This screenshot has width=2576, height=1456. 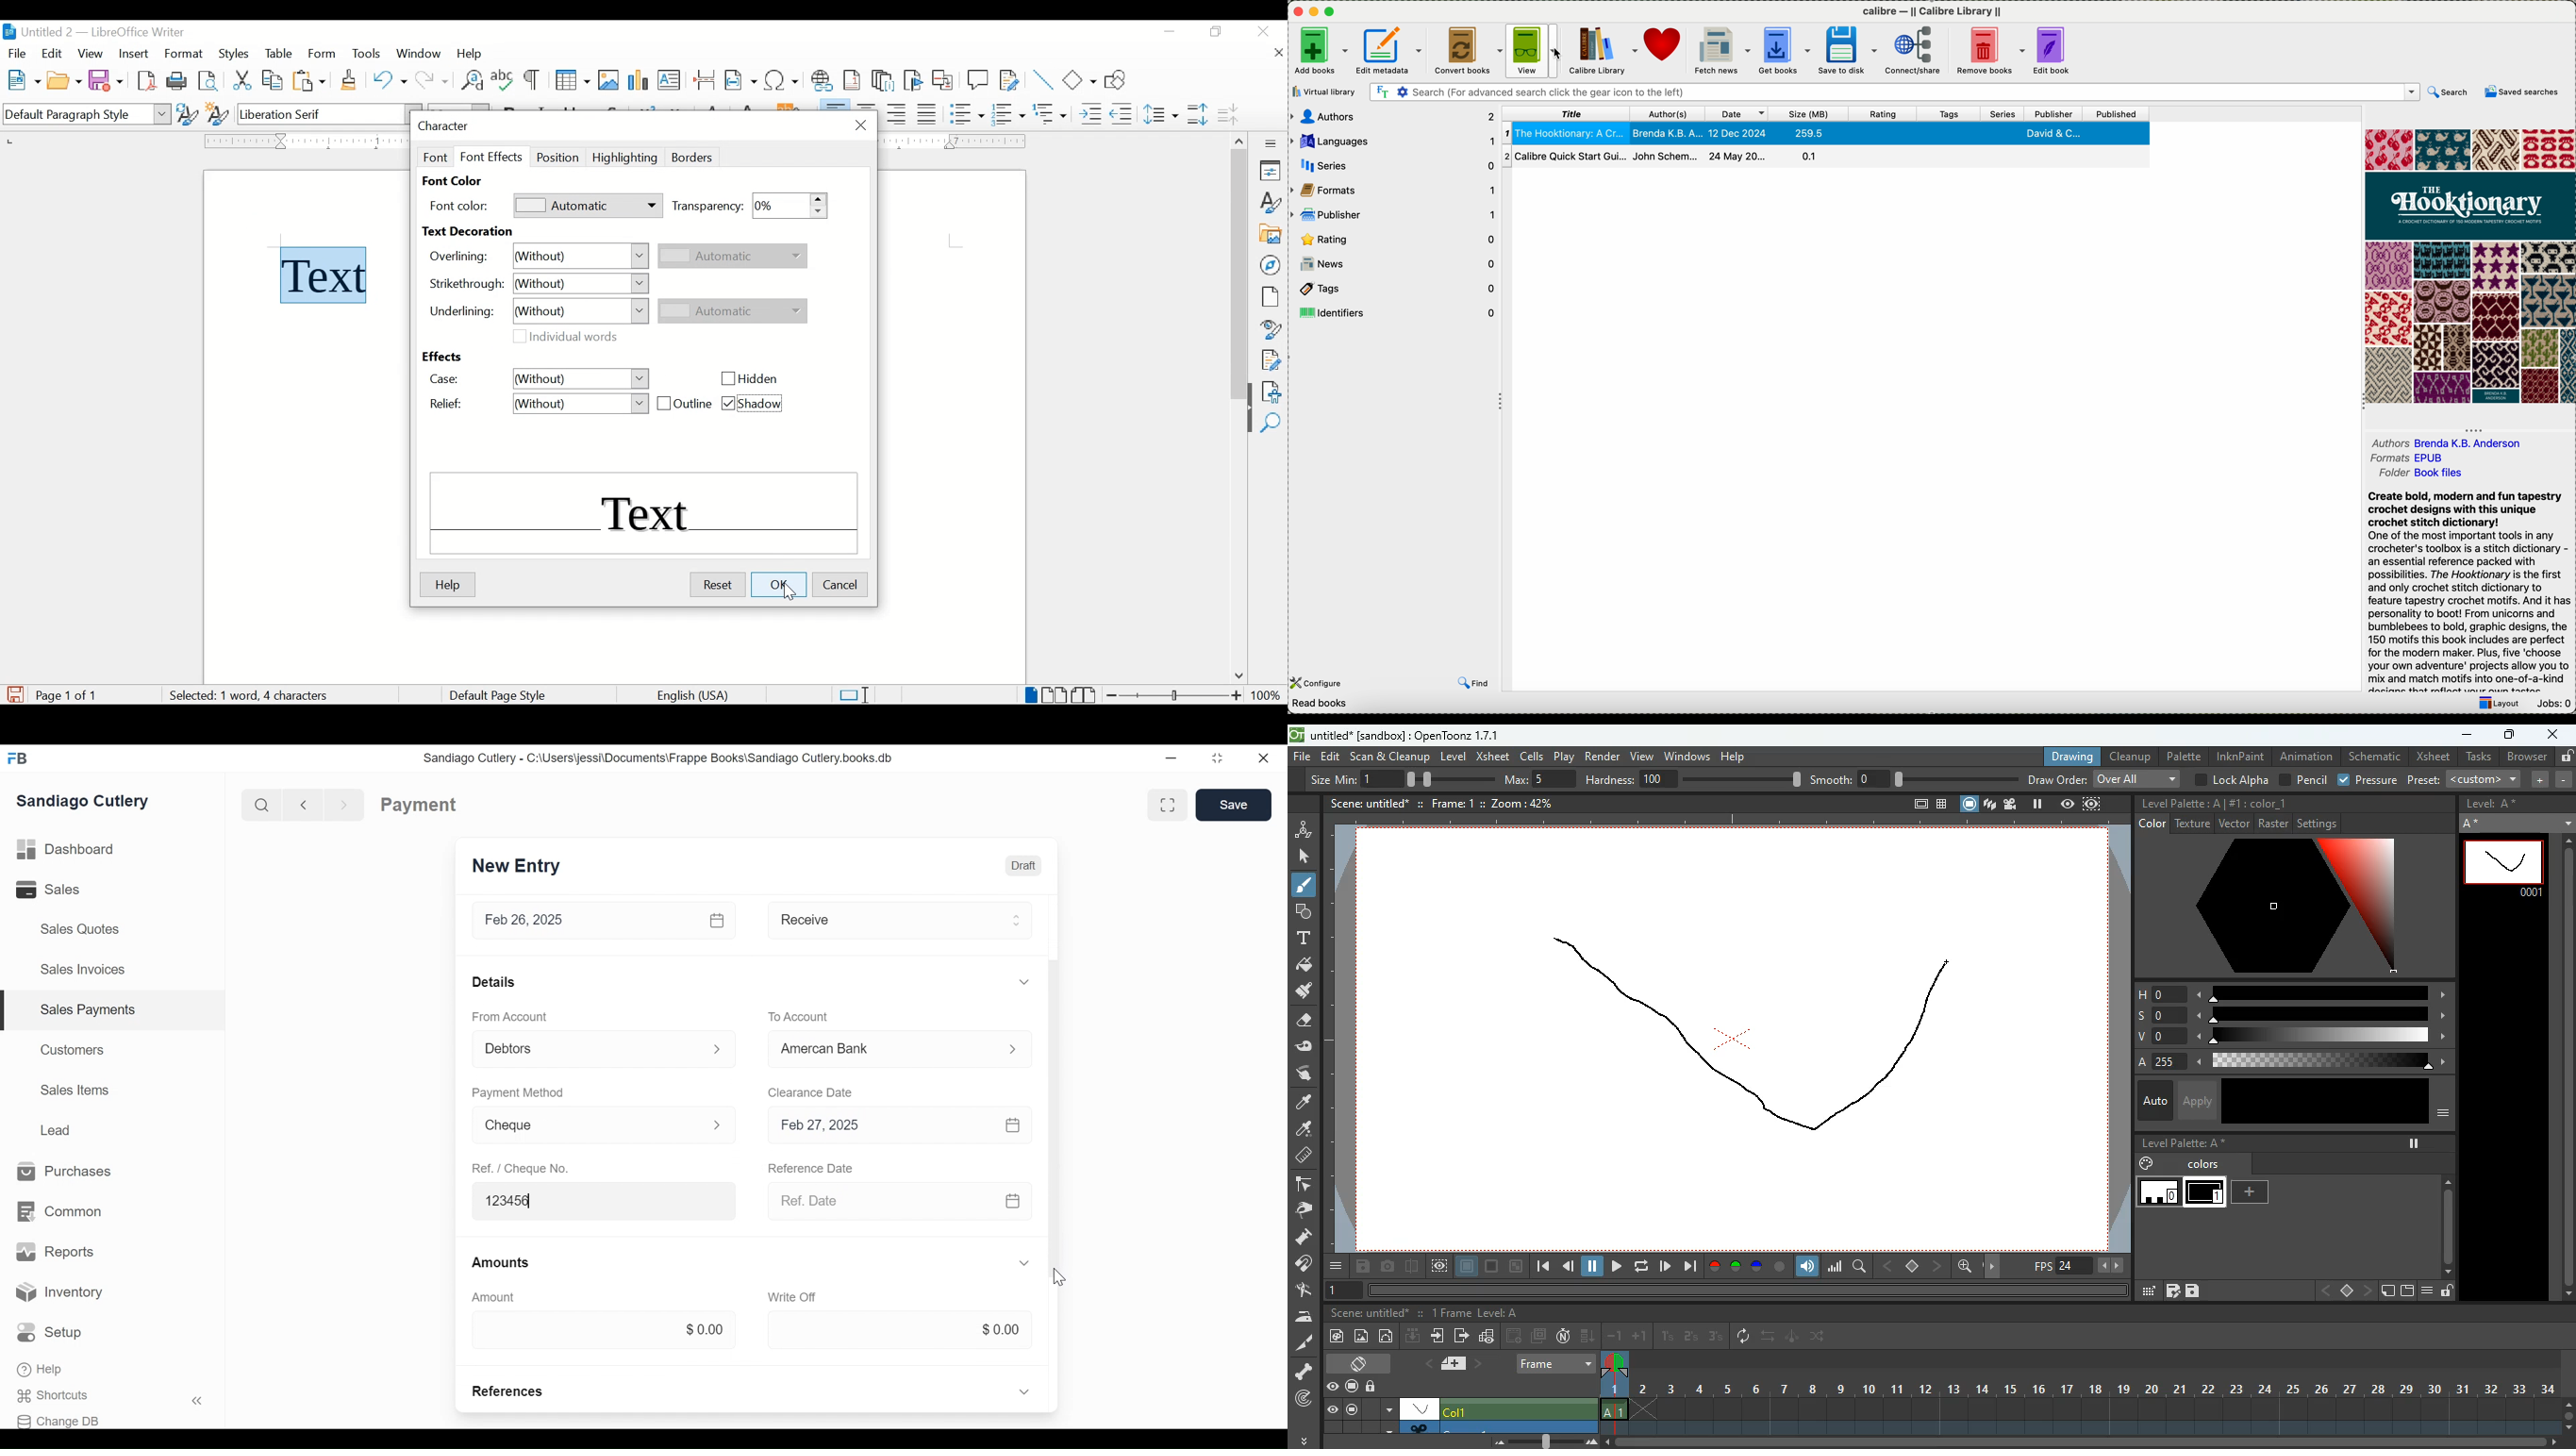 I want to click on close, so click(x=862, y=125).